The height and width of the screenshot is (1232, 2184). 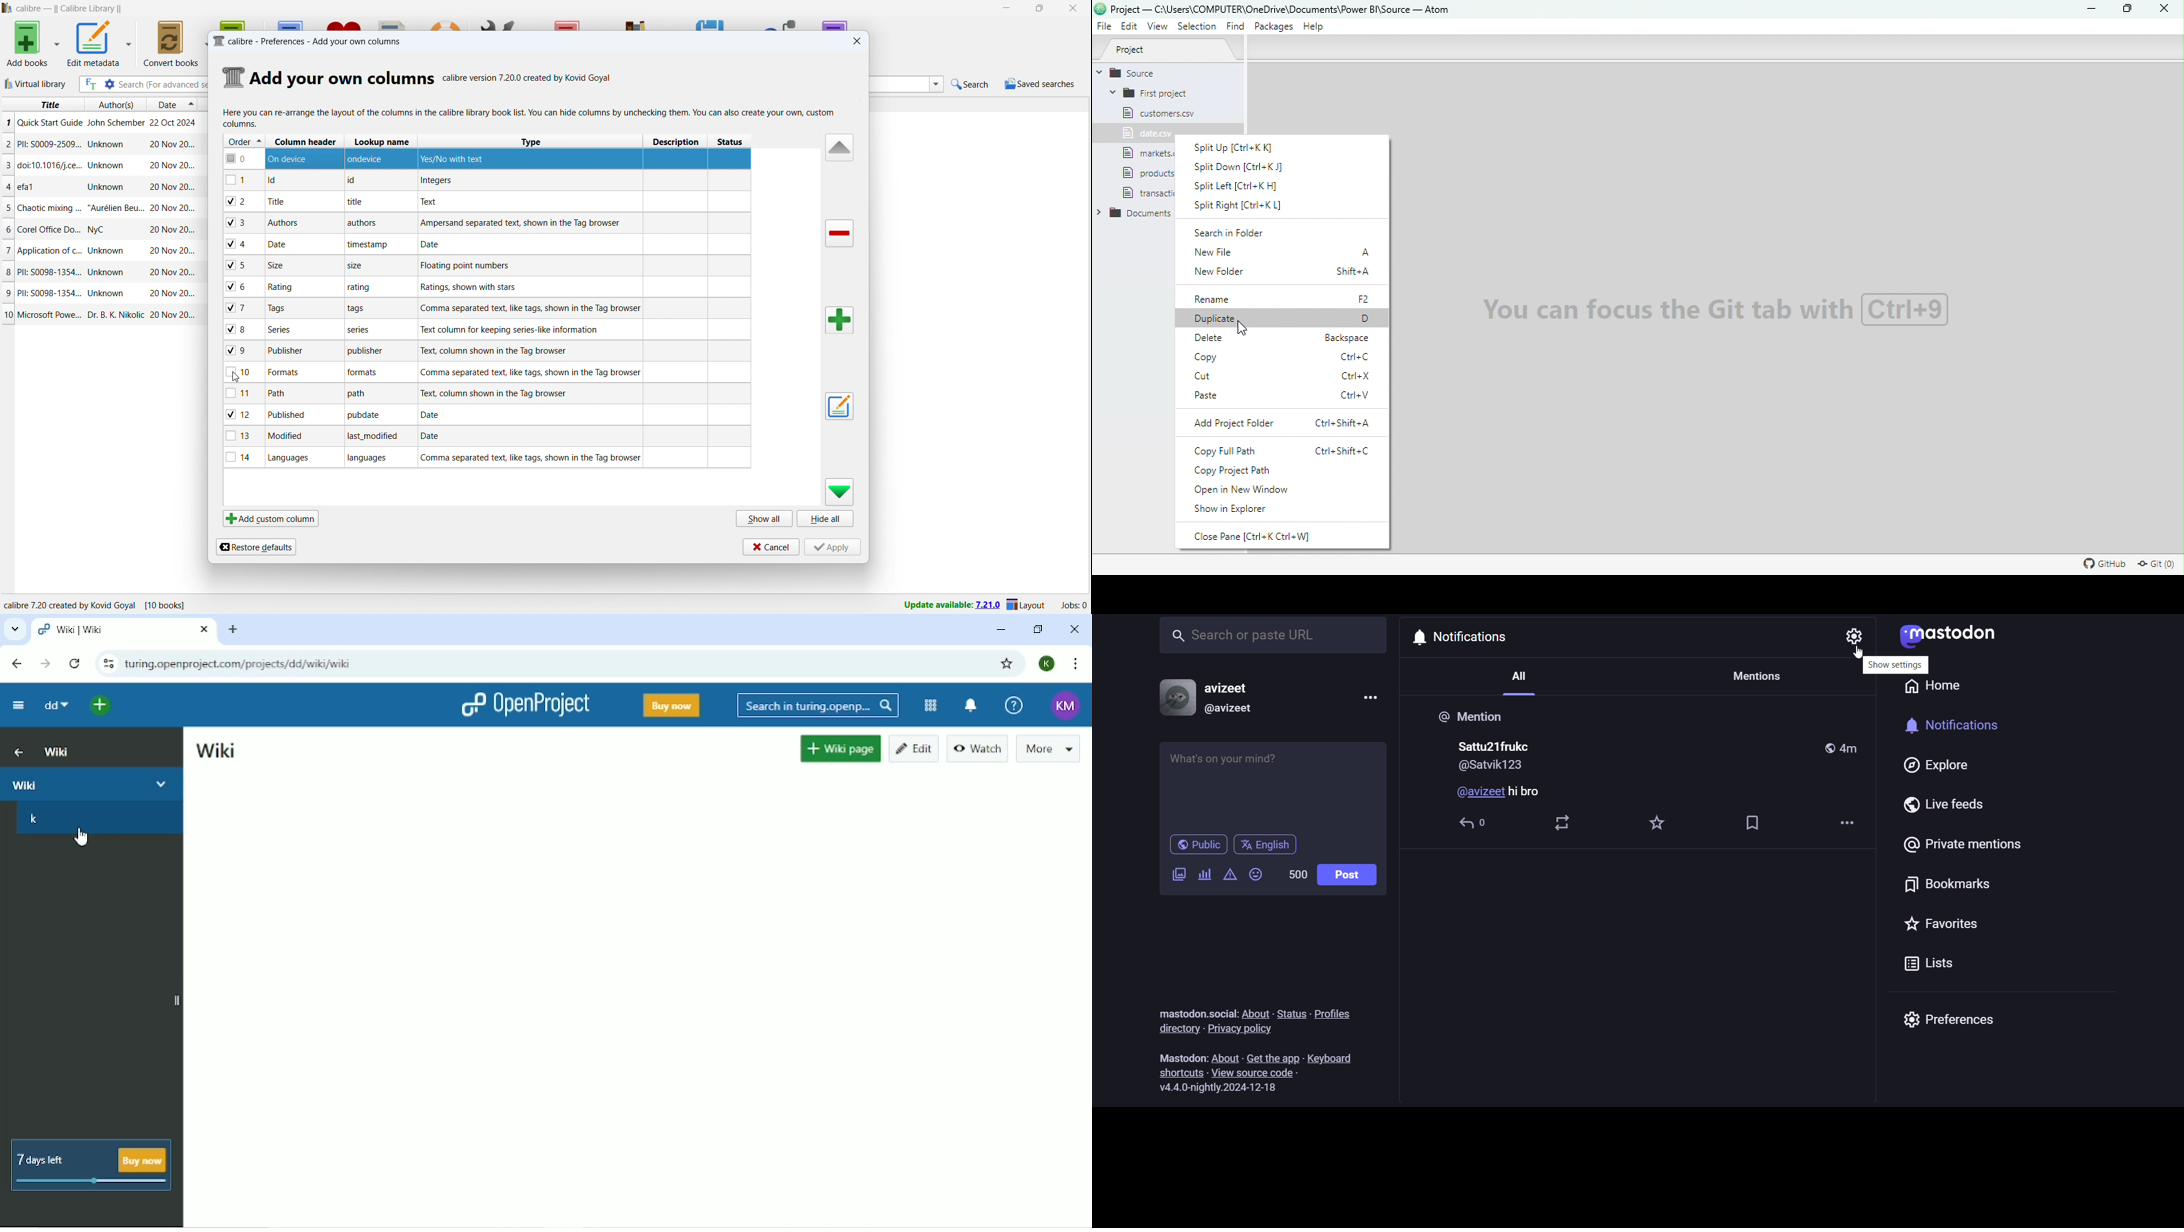 What do you see at coordinates (1242, 329) in the screenshot?
I see `cursor` at bounding box center [1242, 329].